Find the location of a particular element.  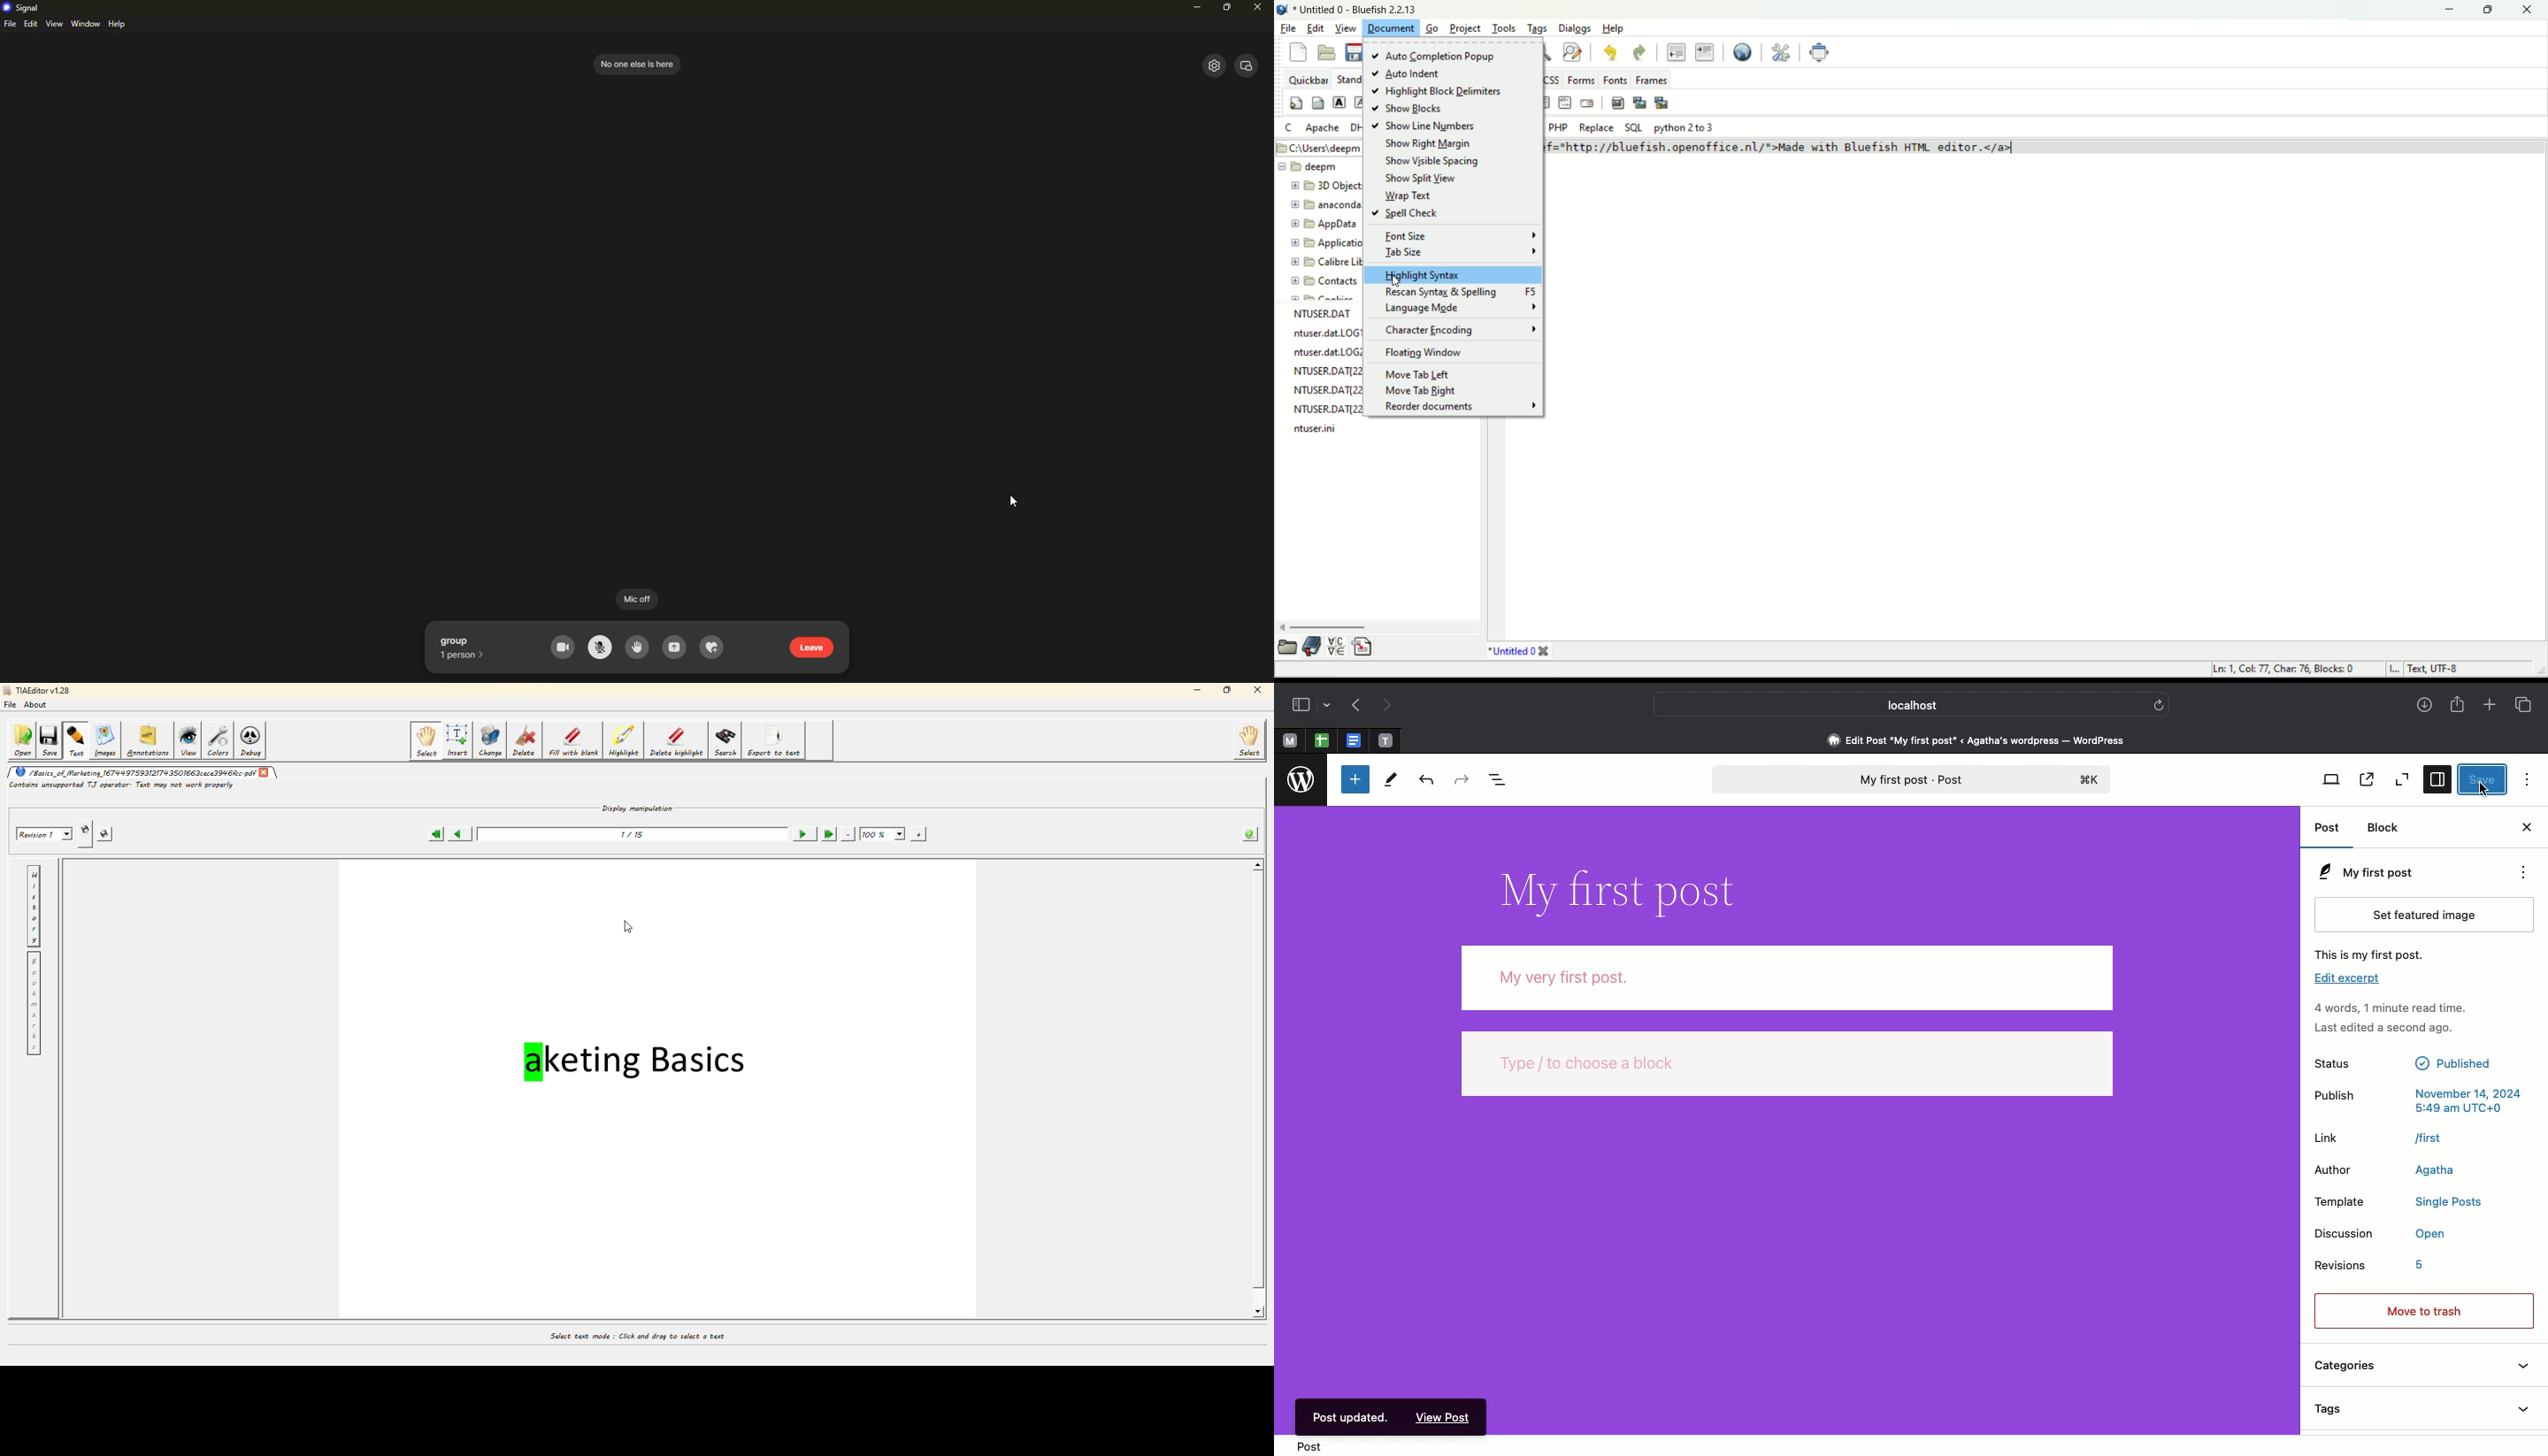

indent is located at coordinates (1705, 52).